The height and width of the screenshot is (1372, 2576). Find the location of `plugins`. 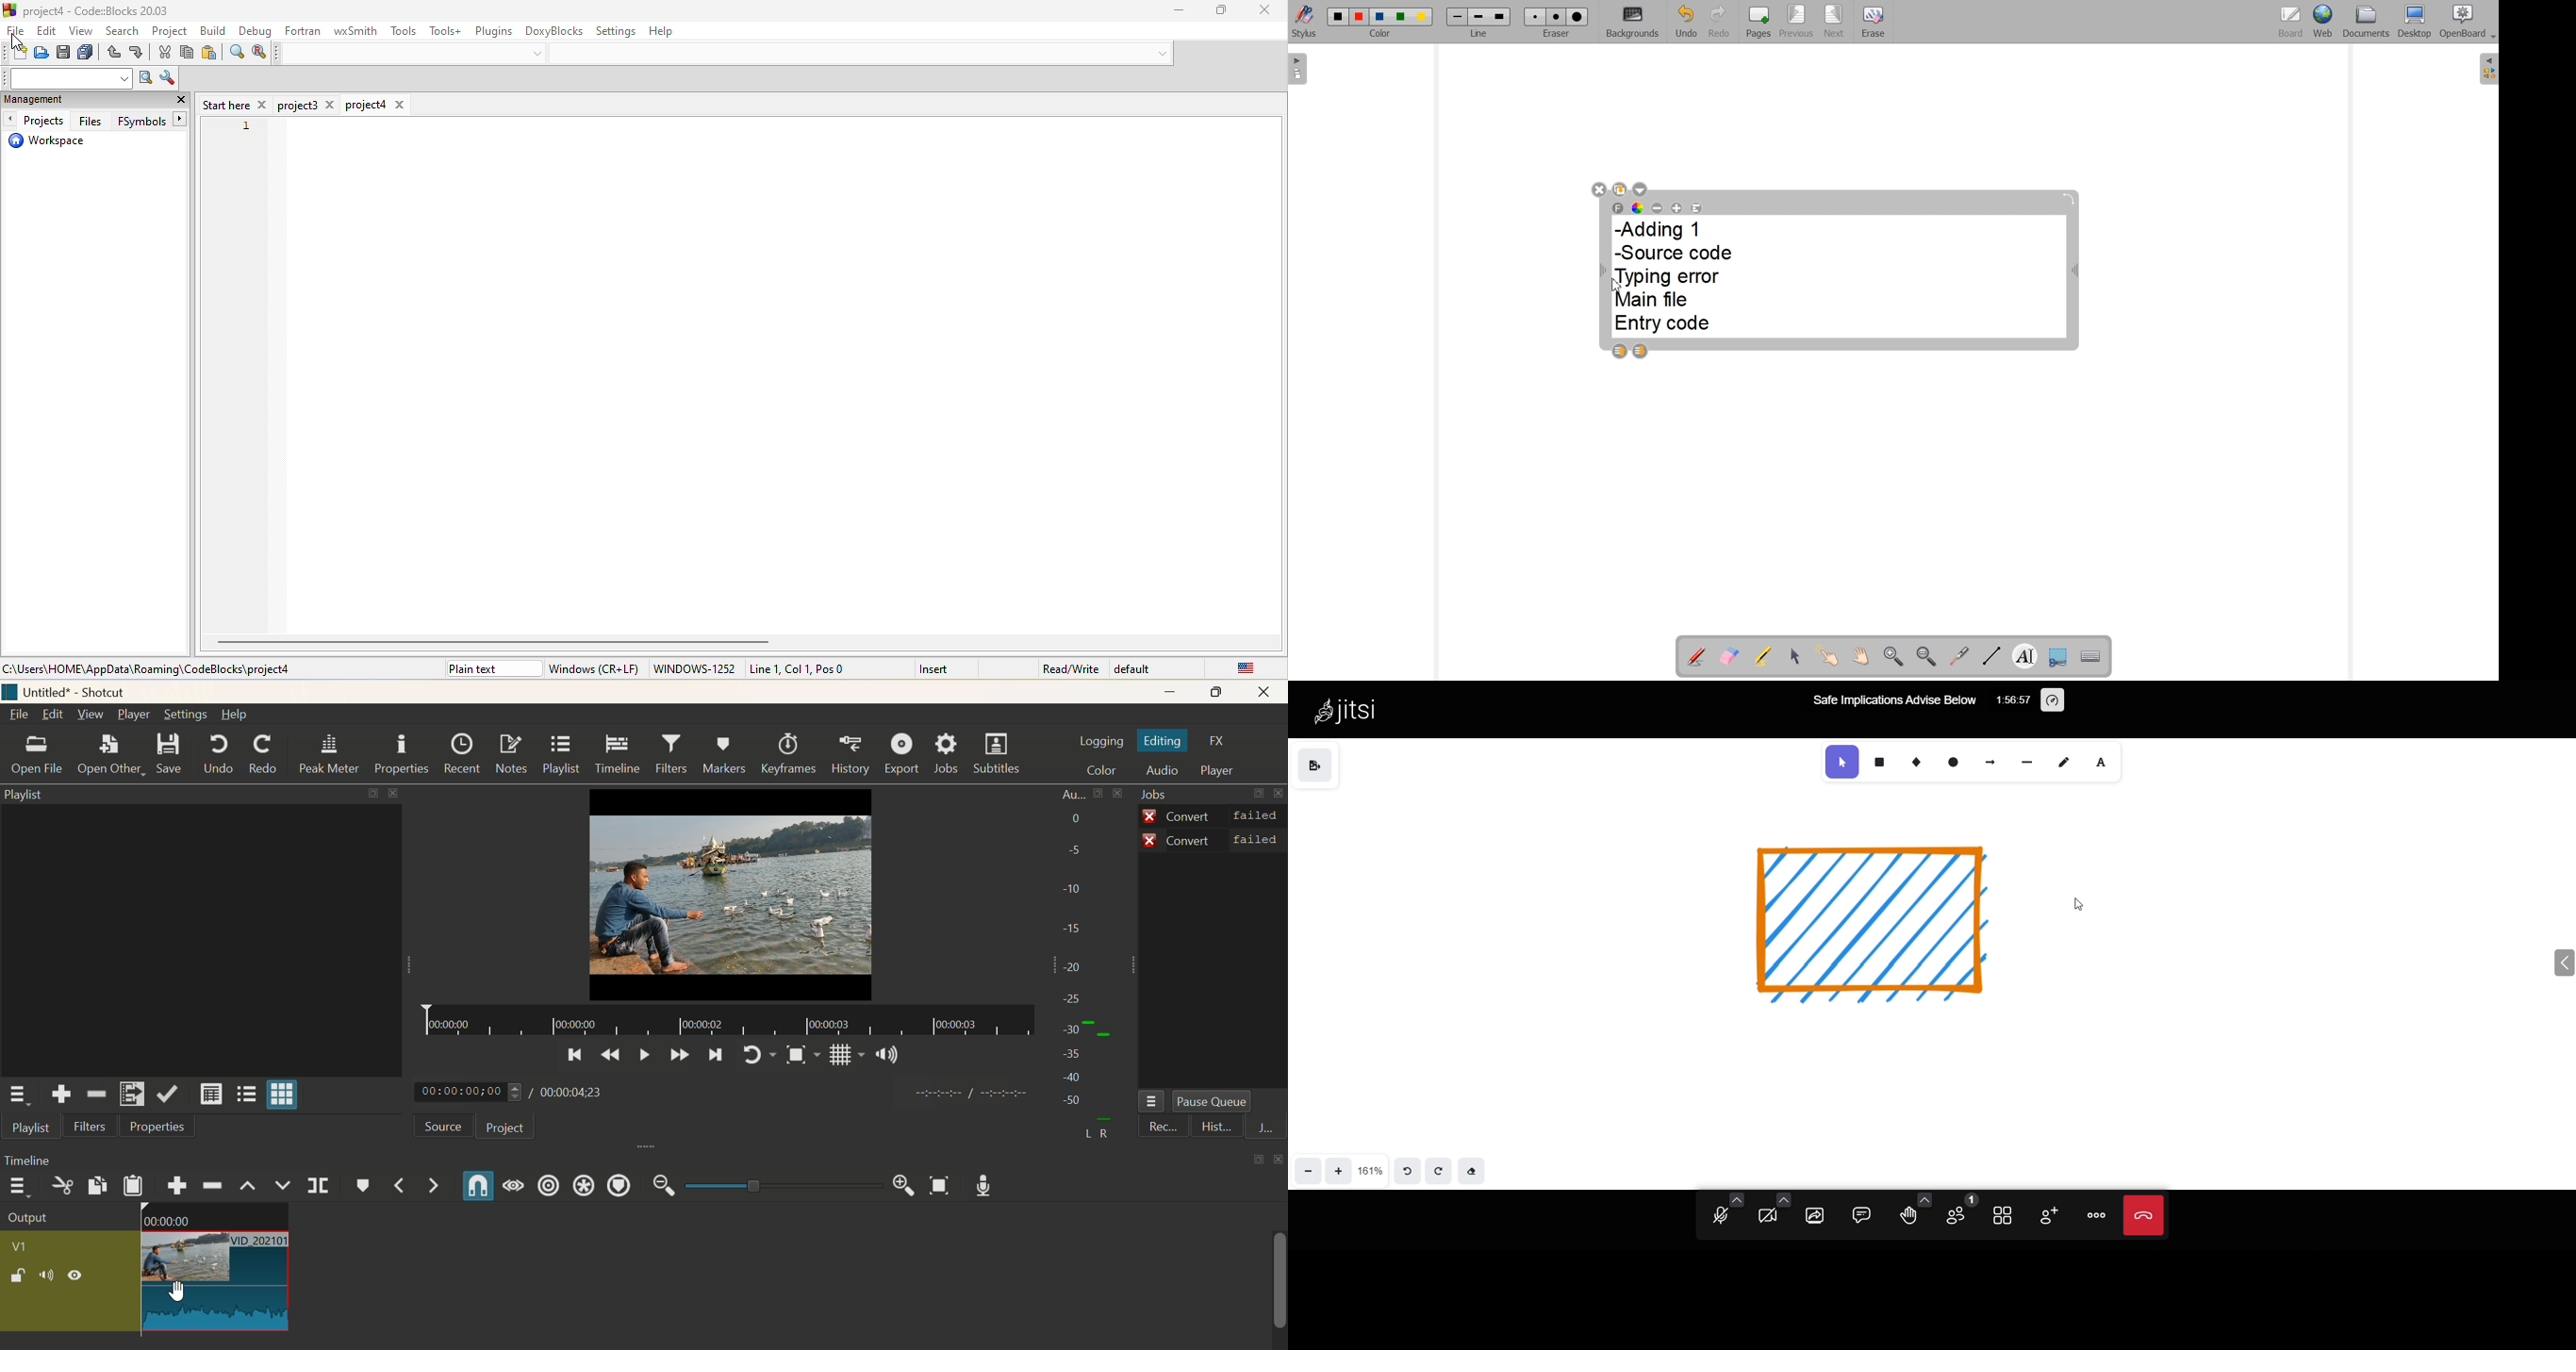

plugins is located at coordinates (494, 30).